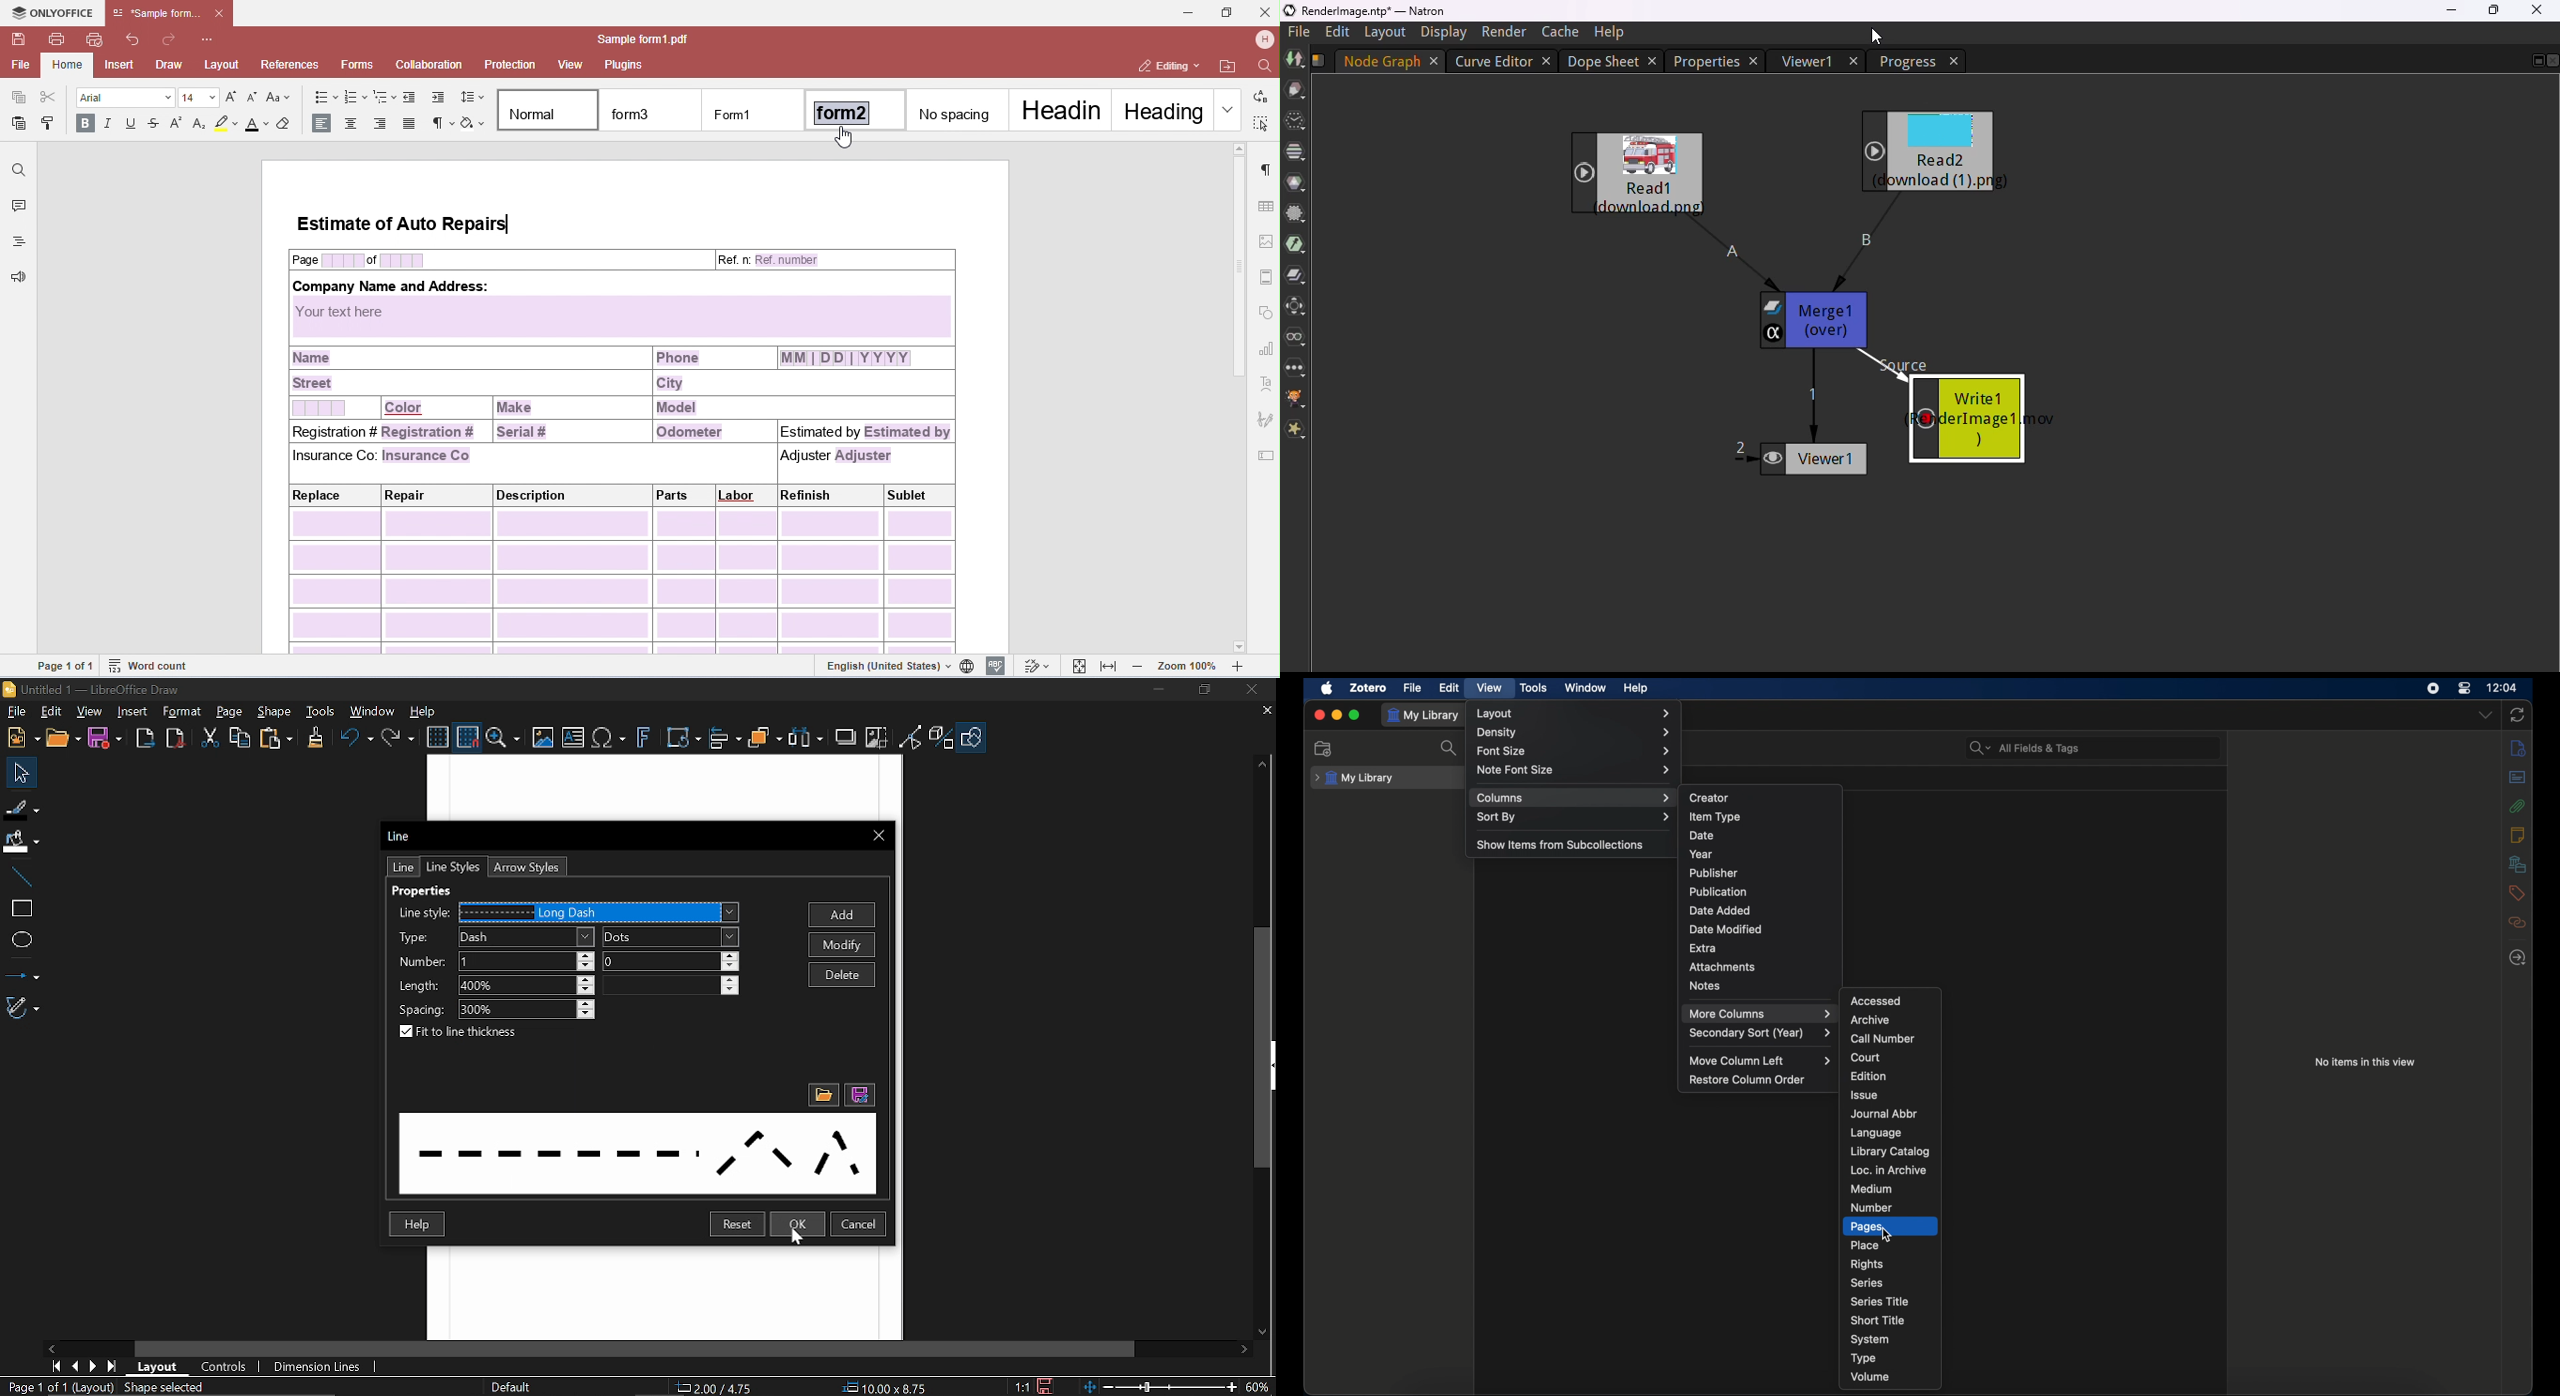 The width and height of the screenshot is (2576, 1400). Describe the element at coordinates (115, 1366) in the screenshot. I see `Last page` at that location.